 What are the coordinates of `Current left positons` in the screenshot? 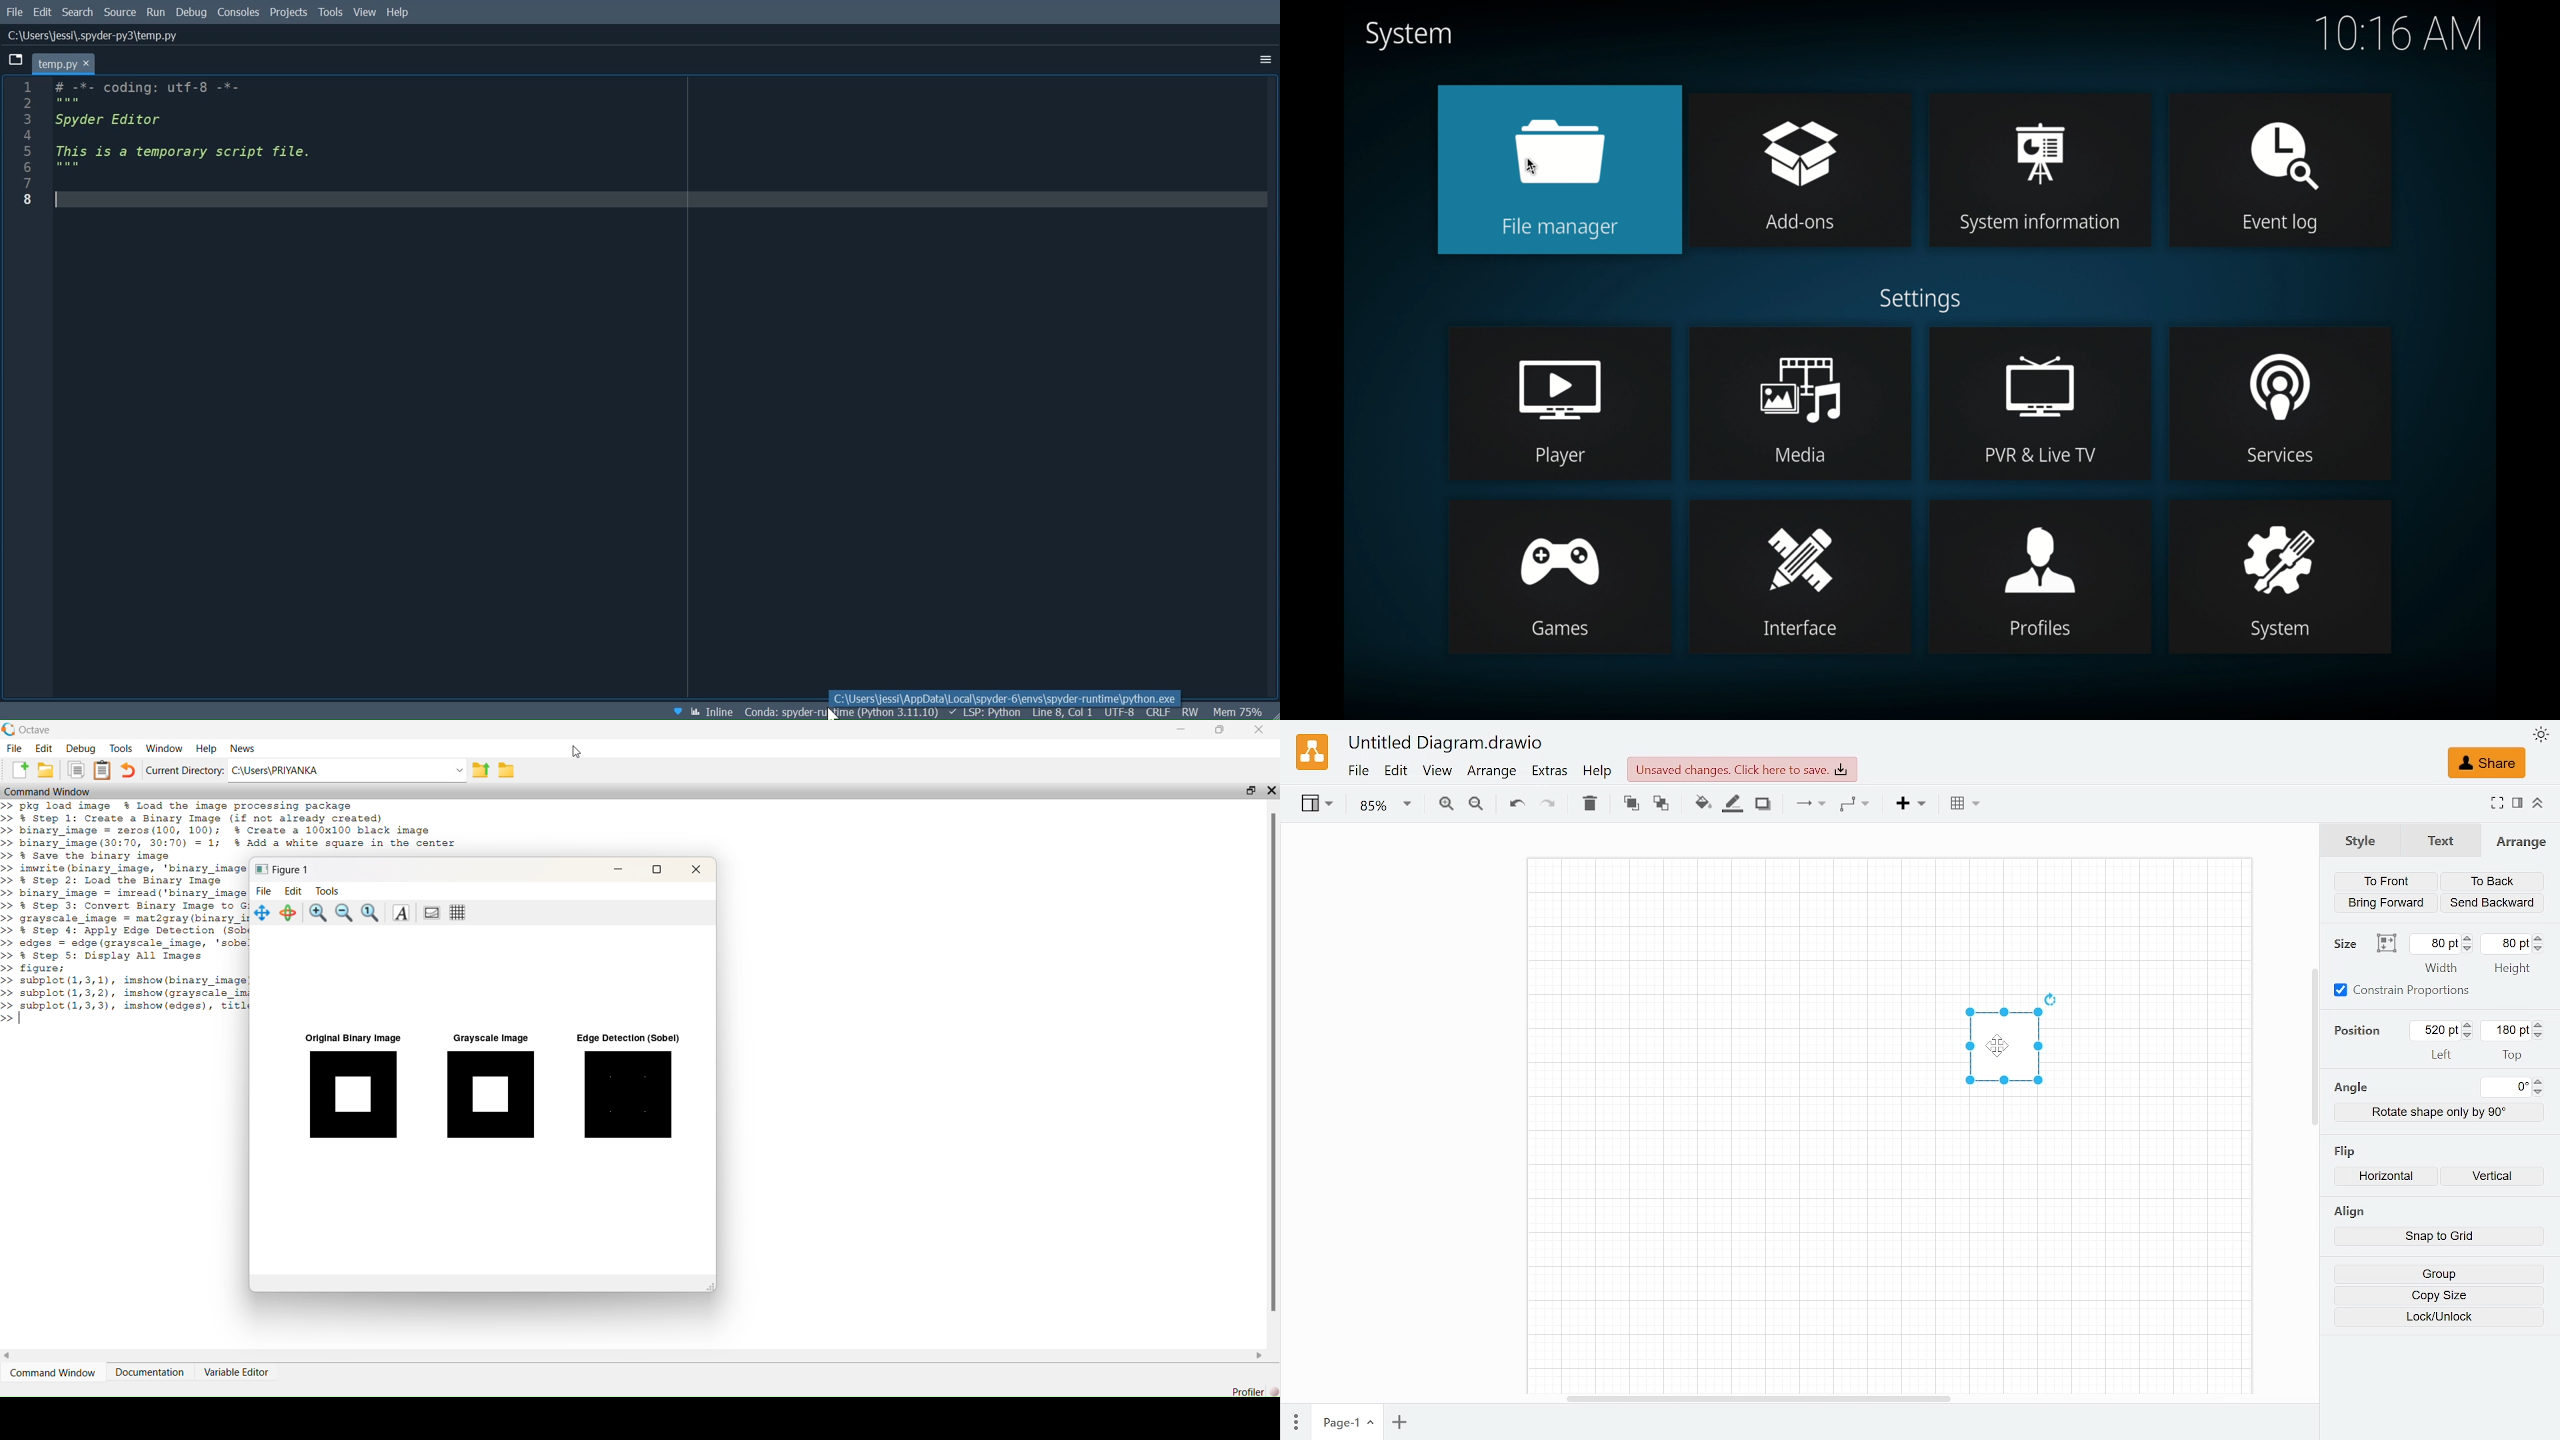 It's located at (2436, 1031).